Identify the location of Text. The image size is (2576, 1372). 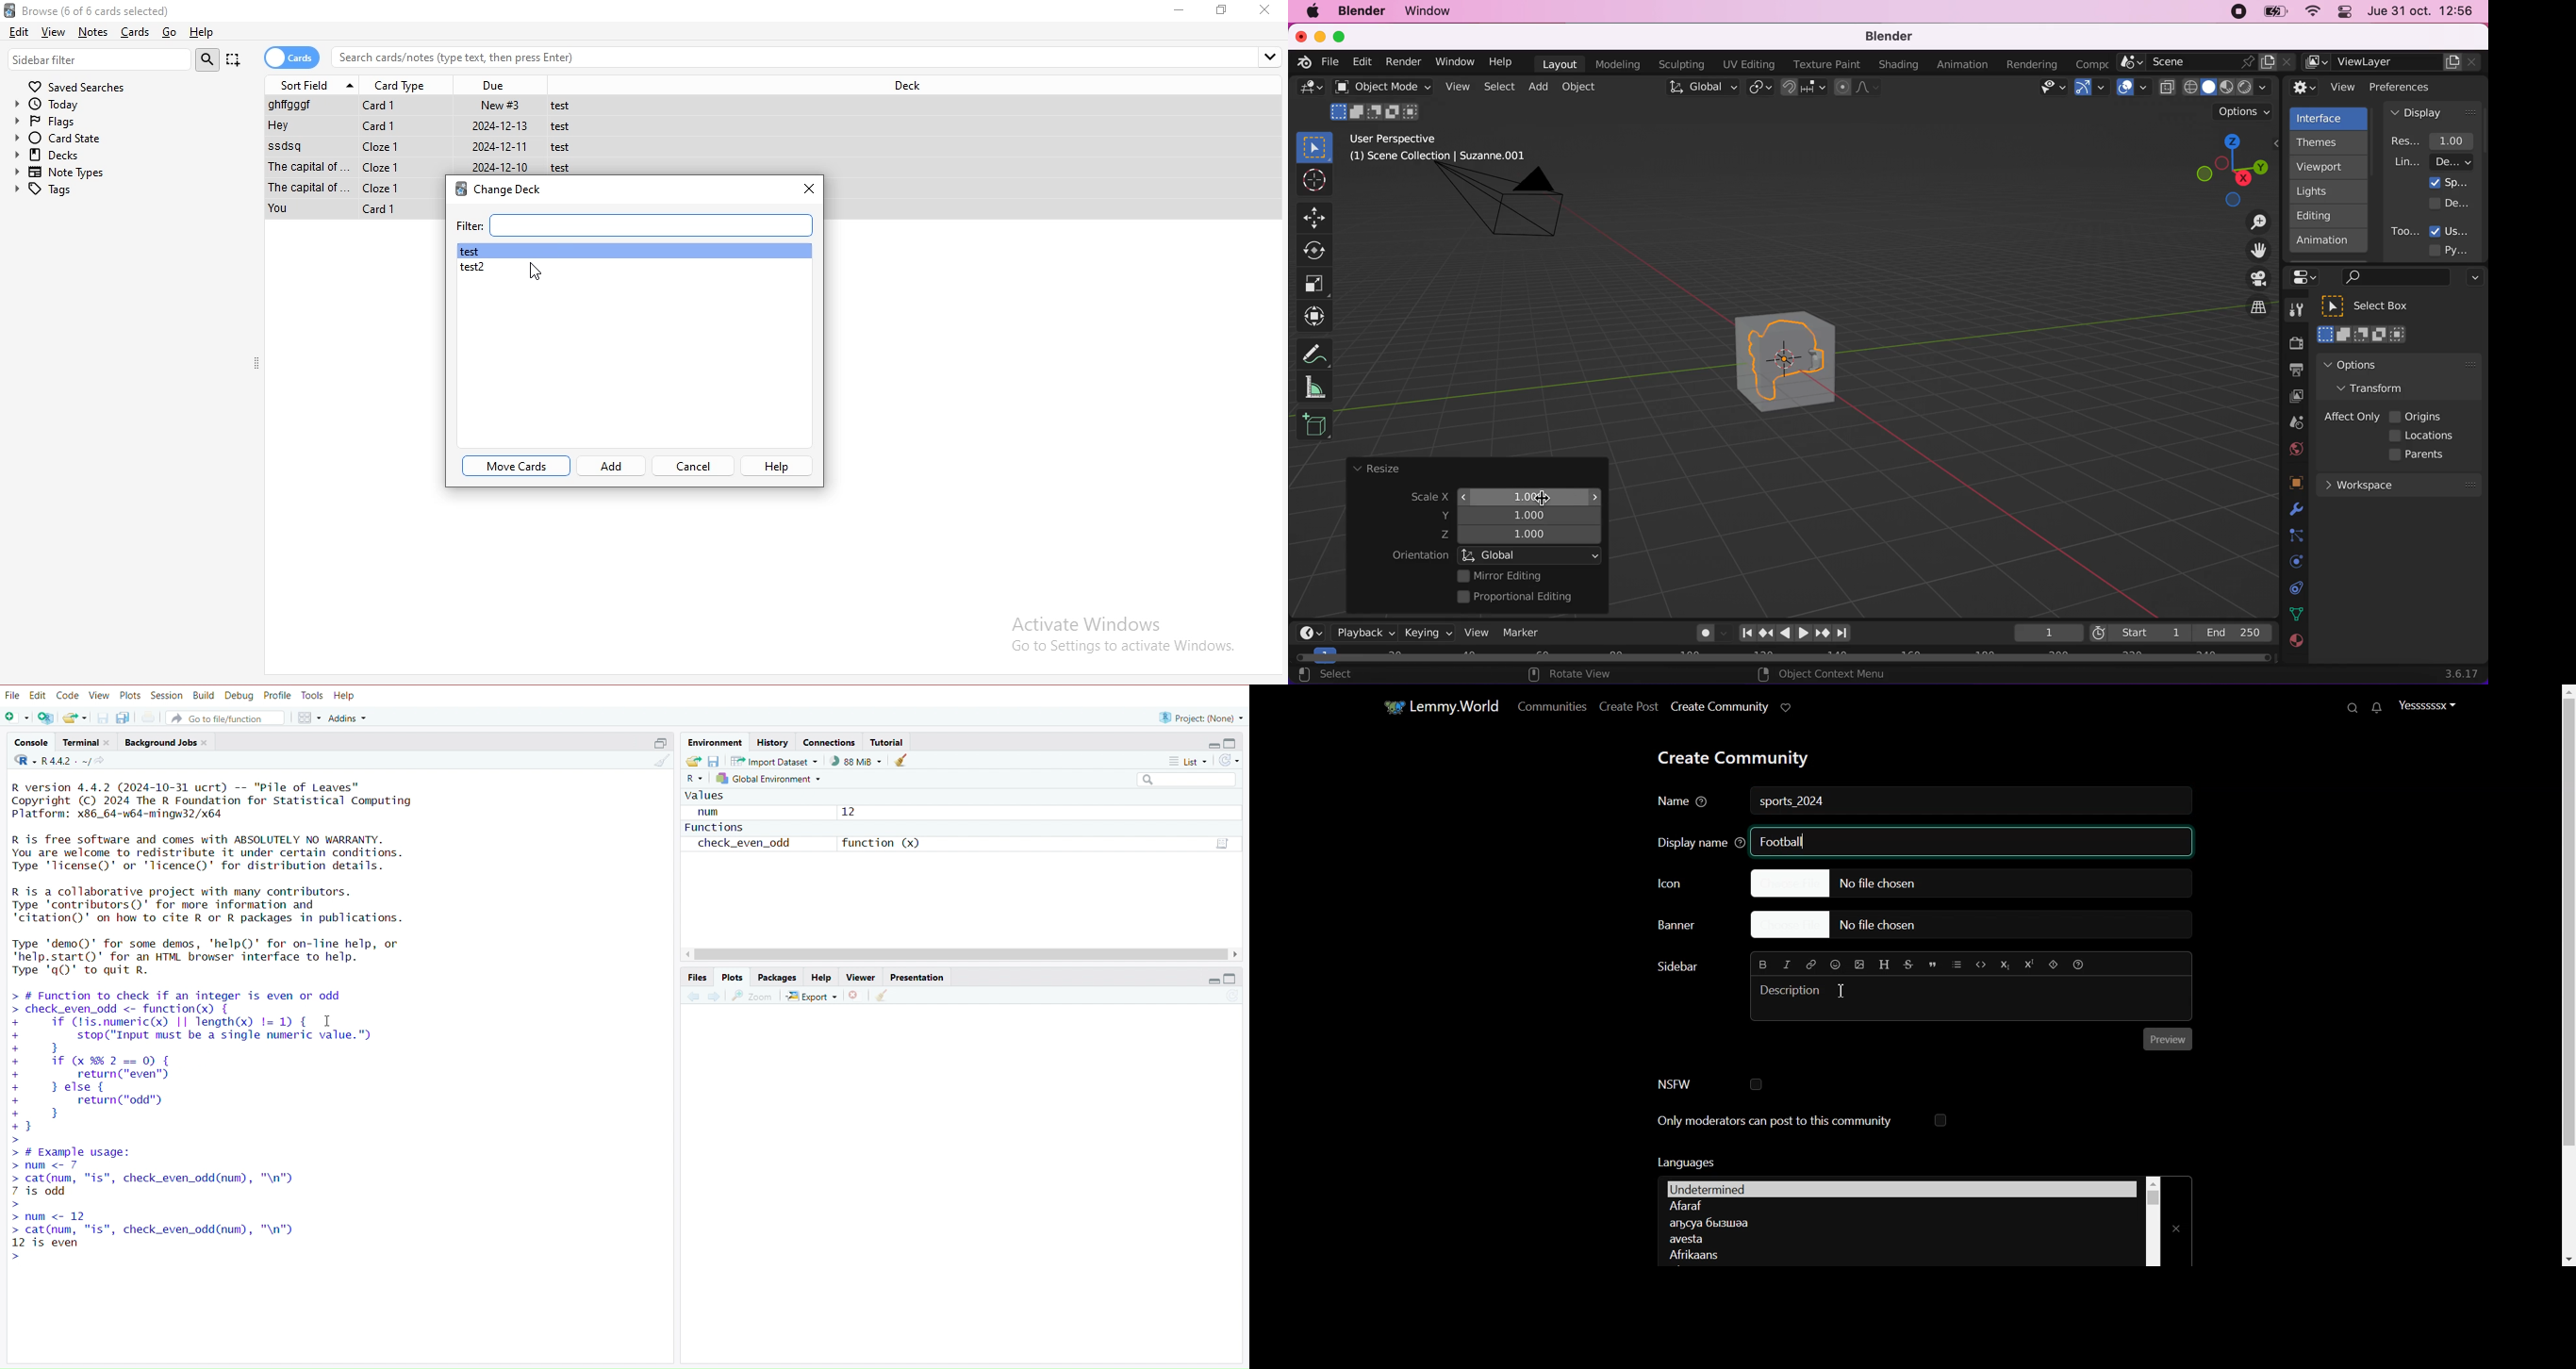
(1684, 1162).